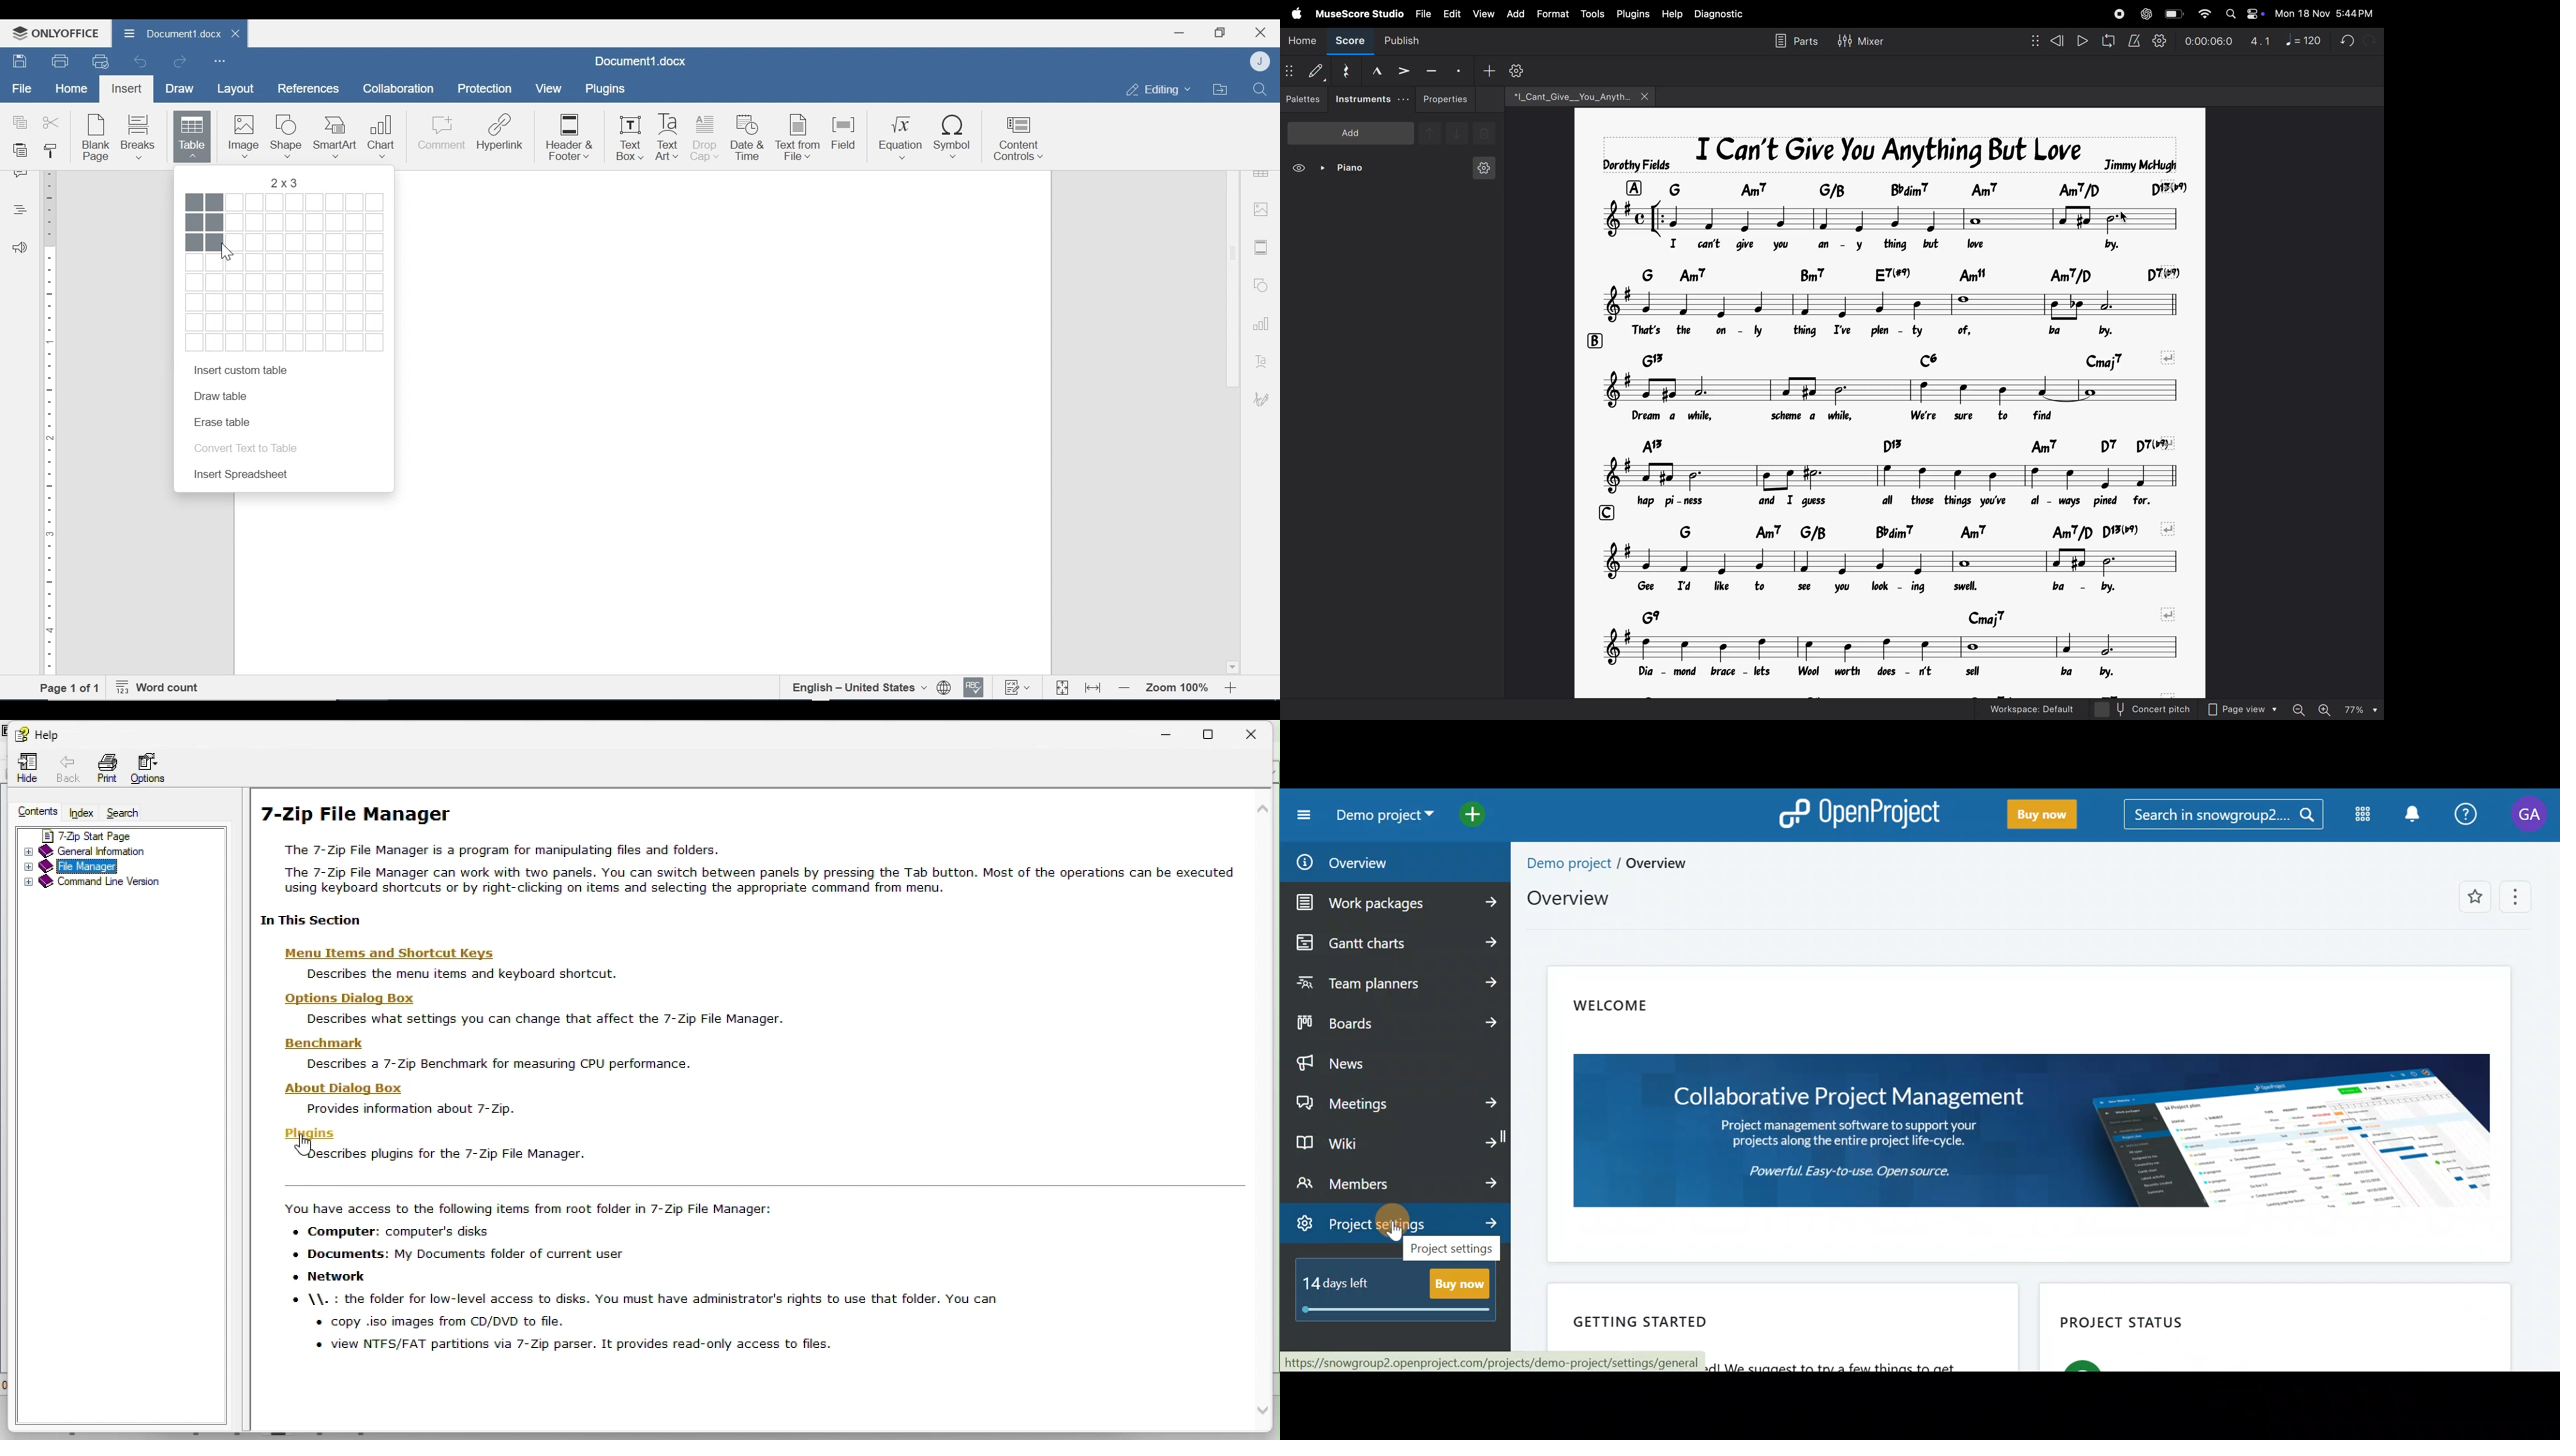  I want to click on Overview, so click(1381, 861).